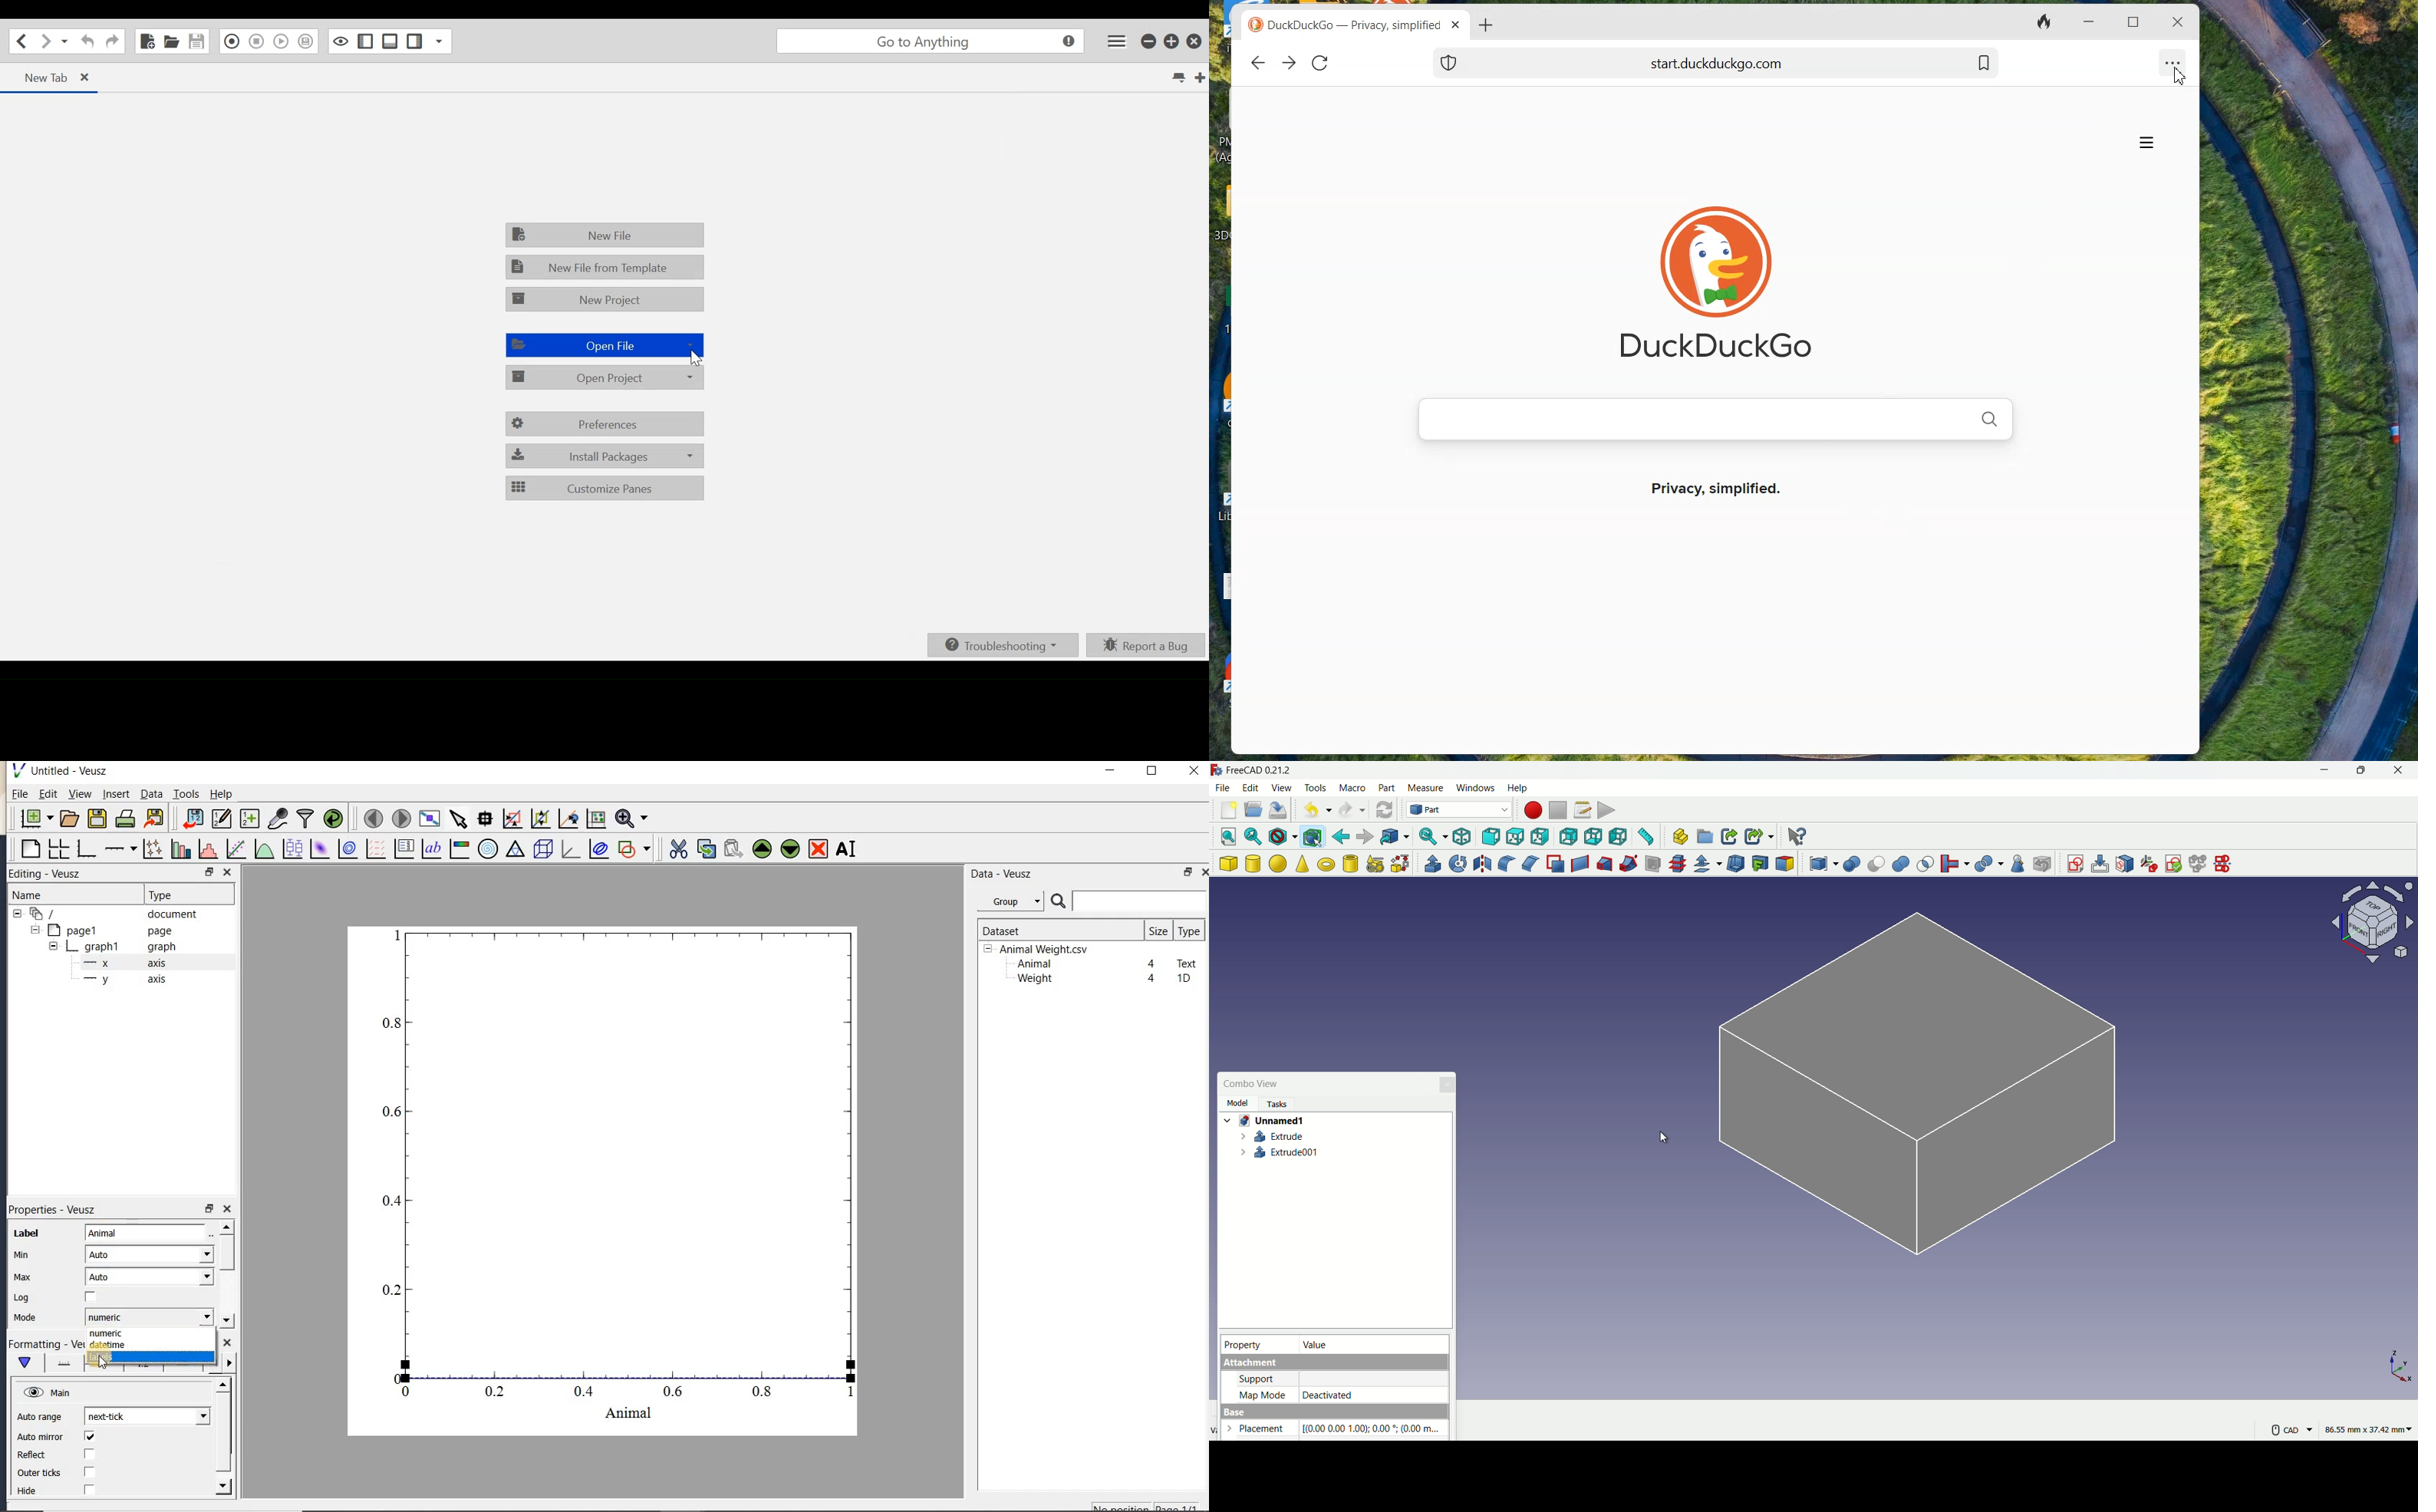 The height and width of the screenshot is (1512, 2436). What do you see at coordinates (89, 1437) in the screenshot?
I see `check/uncheck` at bounding box center [89, 1437].